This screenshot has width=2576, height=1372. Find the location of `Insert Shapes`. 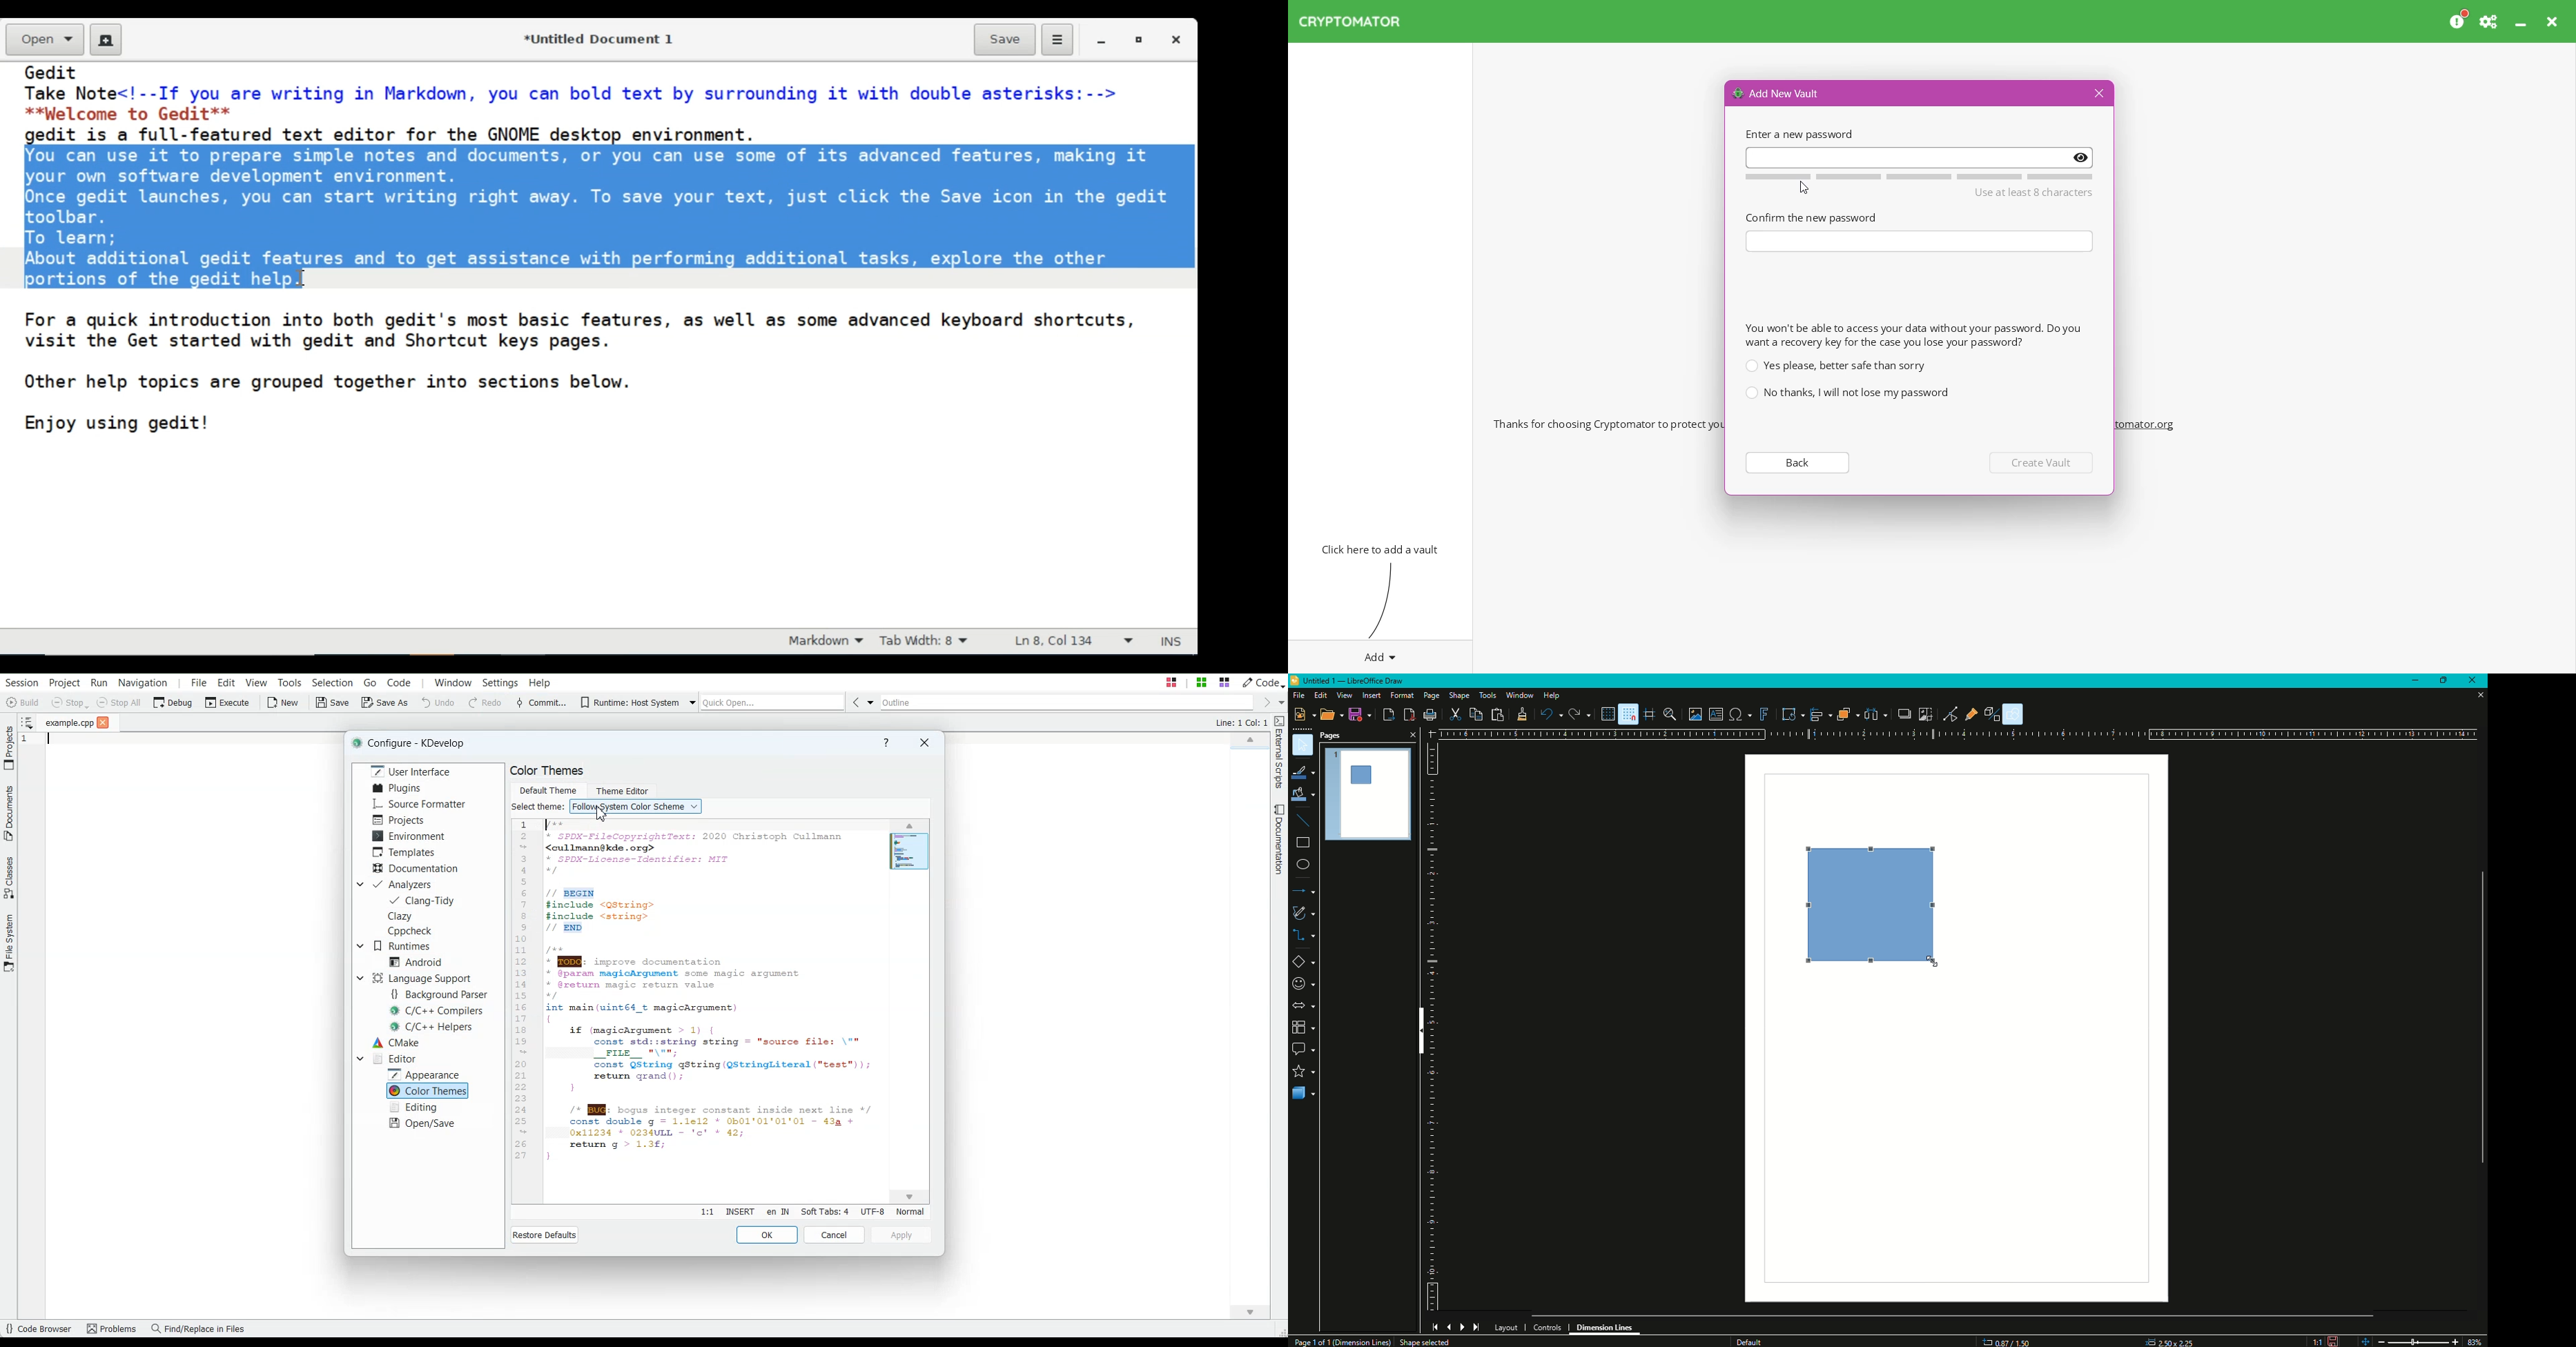

Insert Shapes is located at coordinates (1304, 963).